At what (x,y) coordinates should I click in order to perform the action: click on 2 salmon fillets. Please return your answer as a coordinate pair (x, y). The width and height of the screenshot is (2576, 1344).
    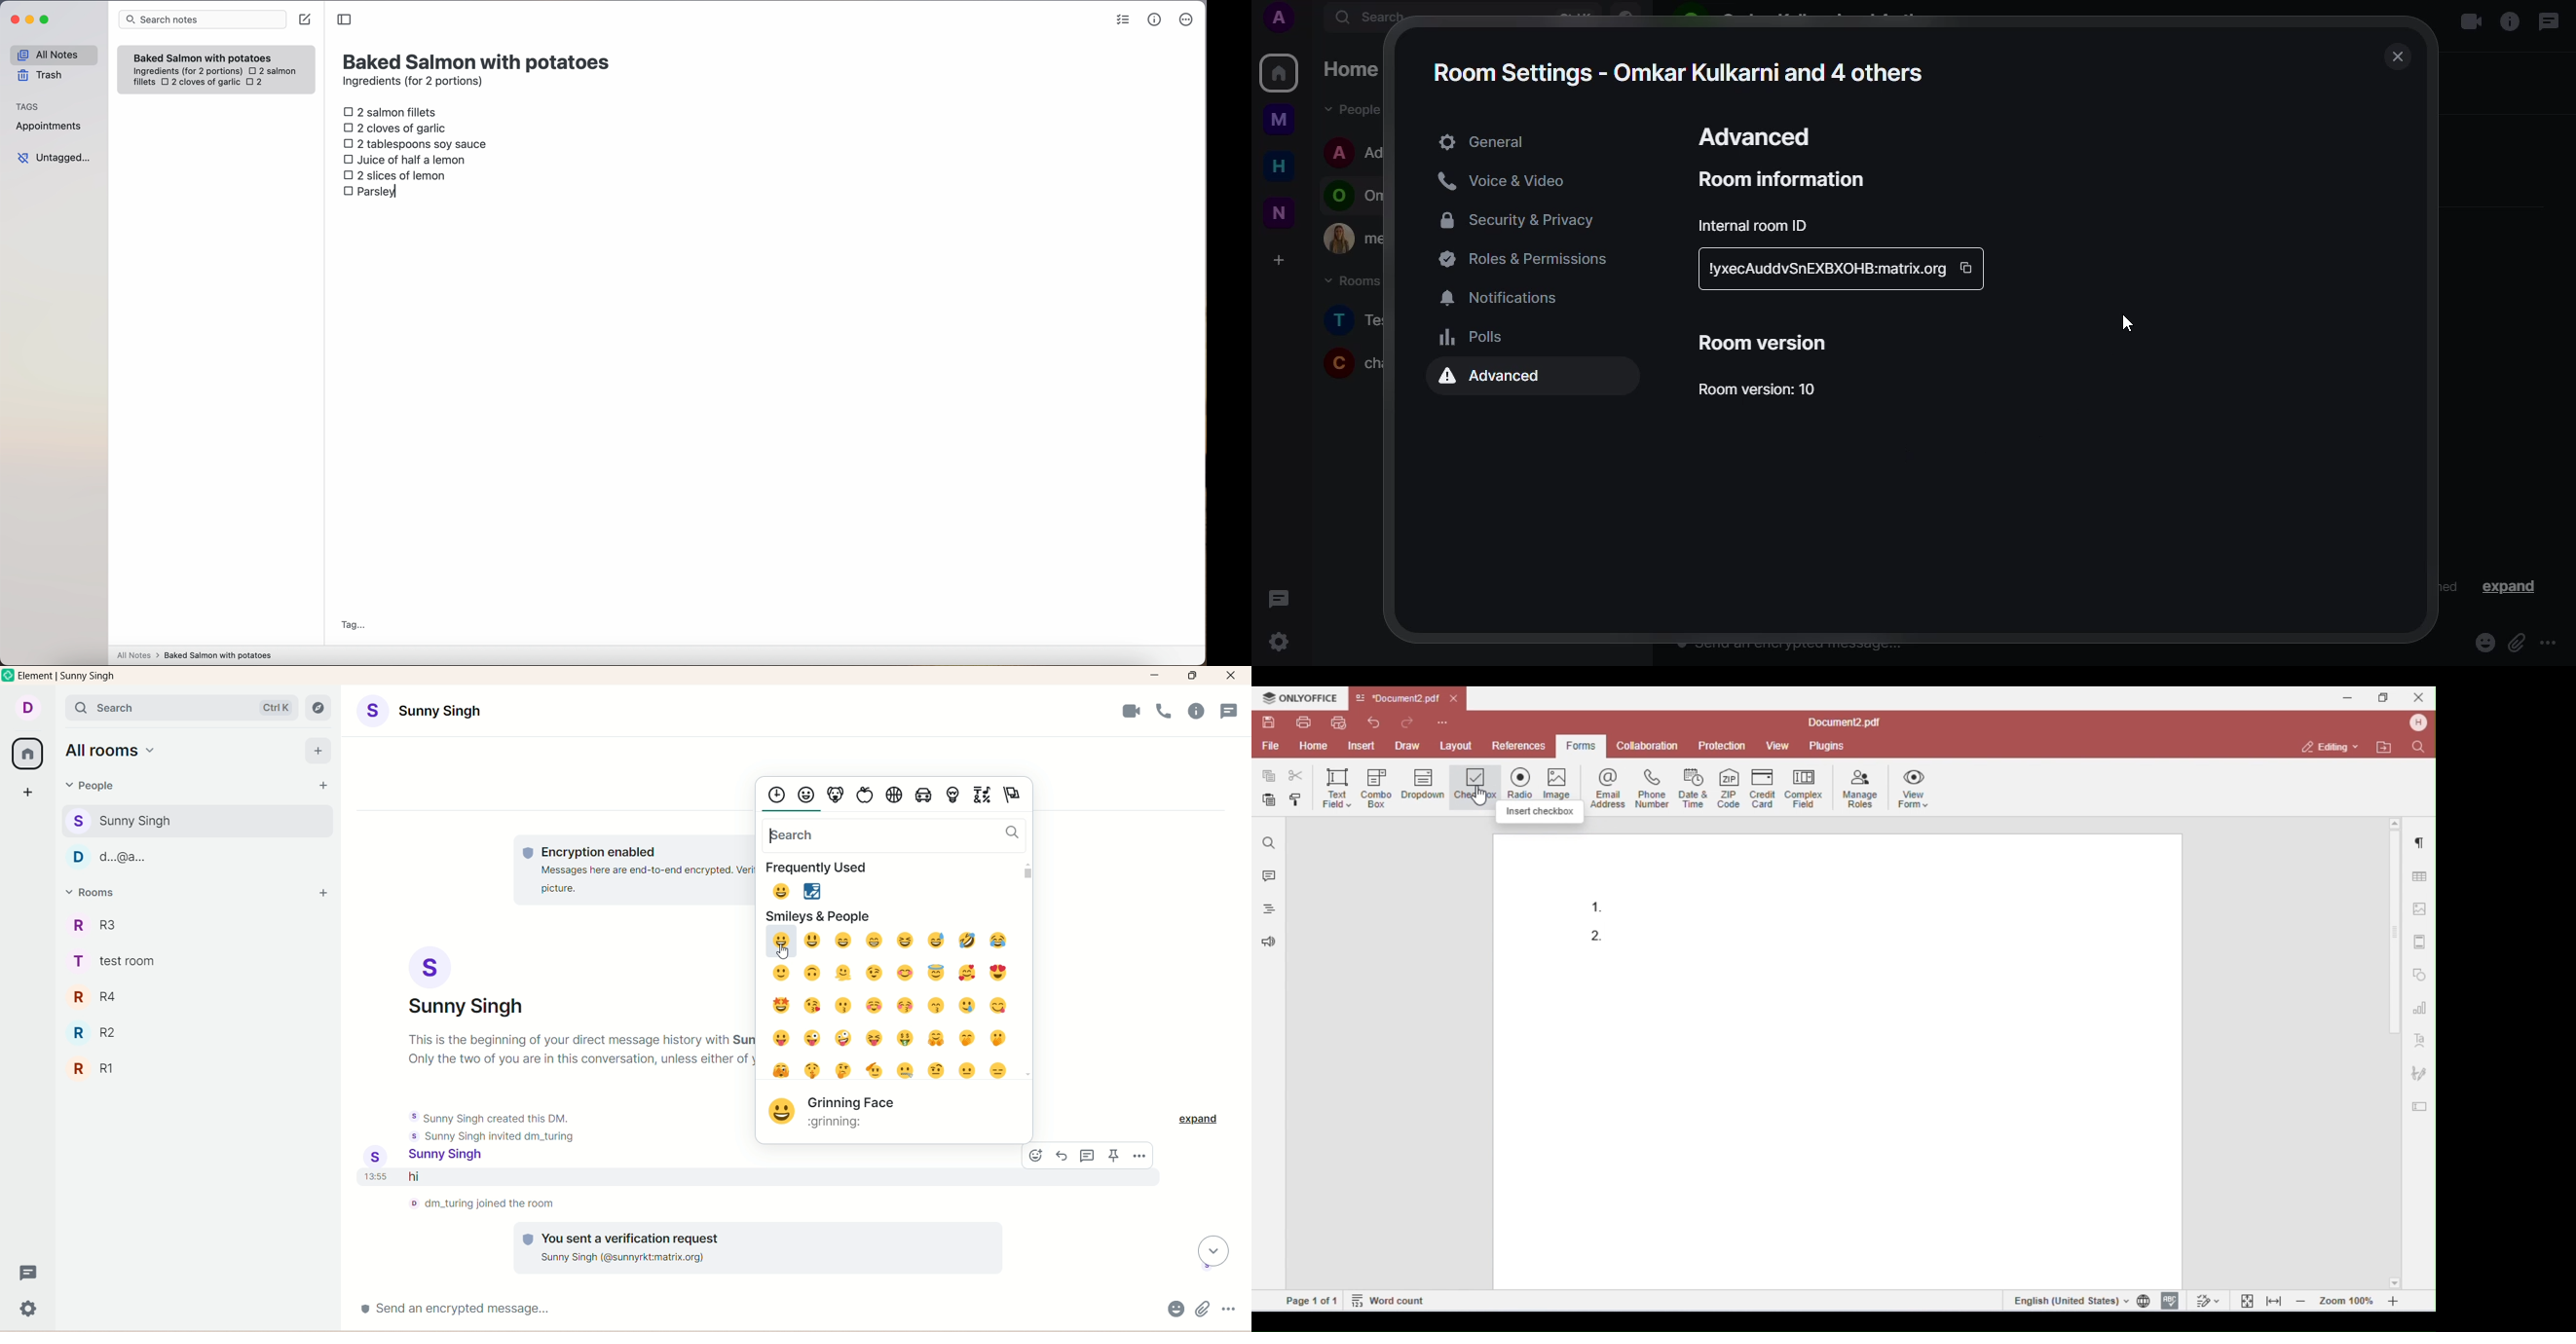
    Looking at the image, I should click on (393, 111).